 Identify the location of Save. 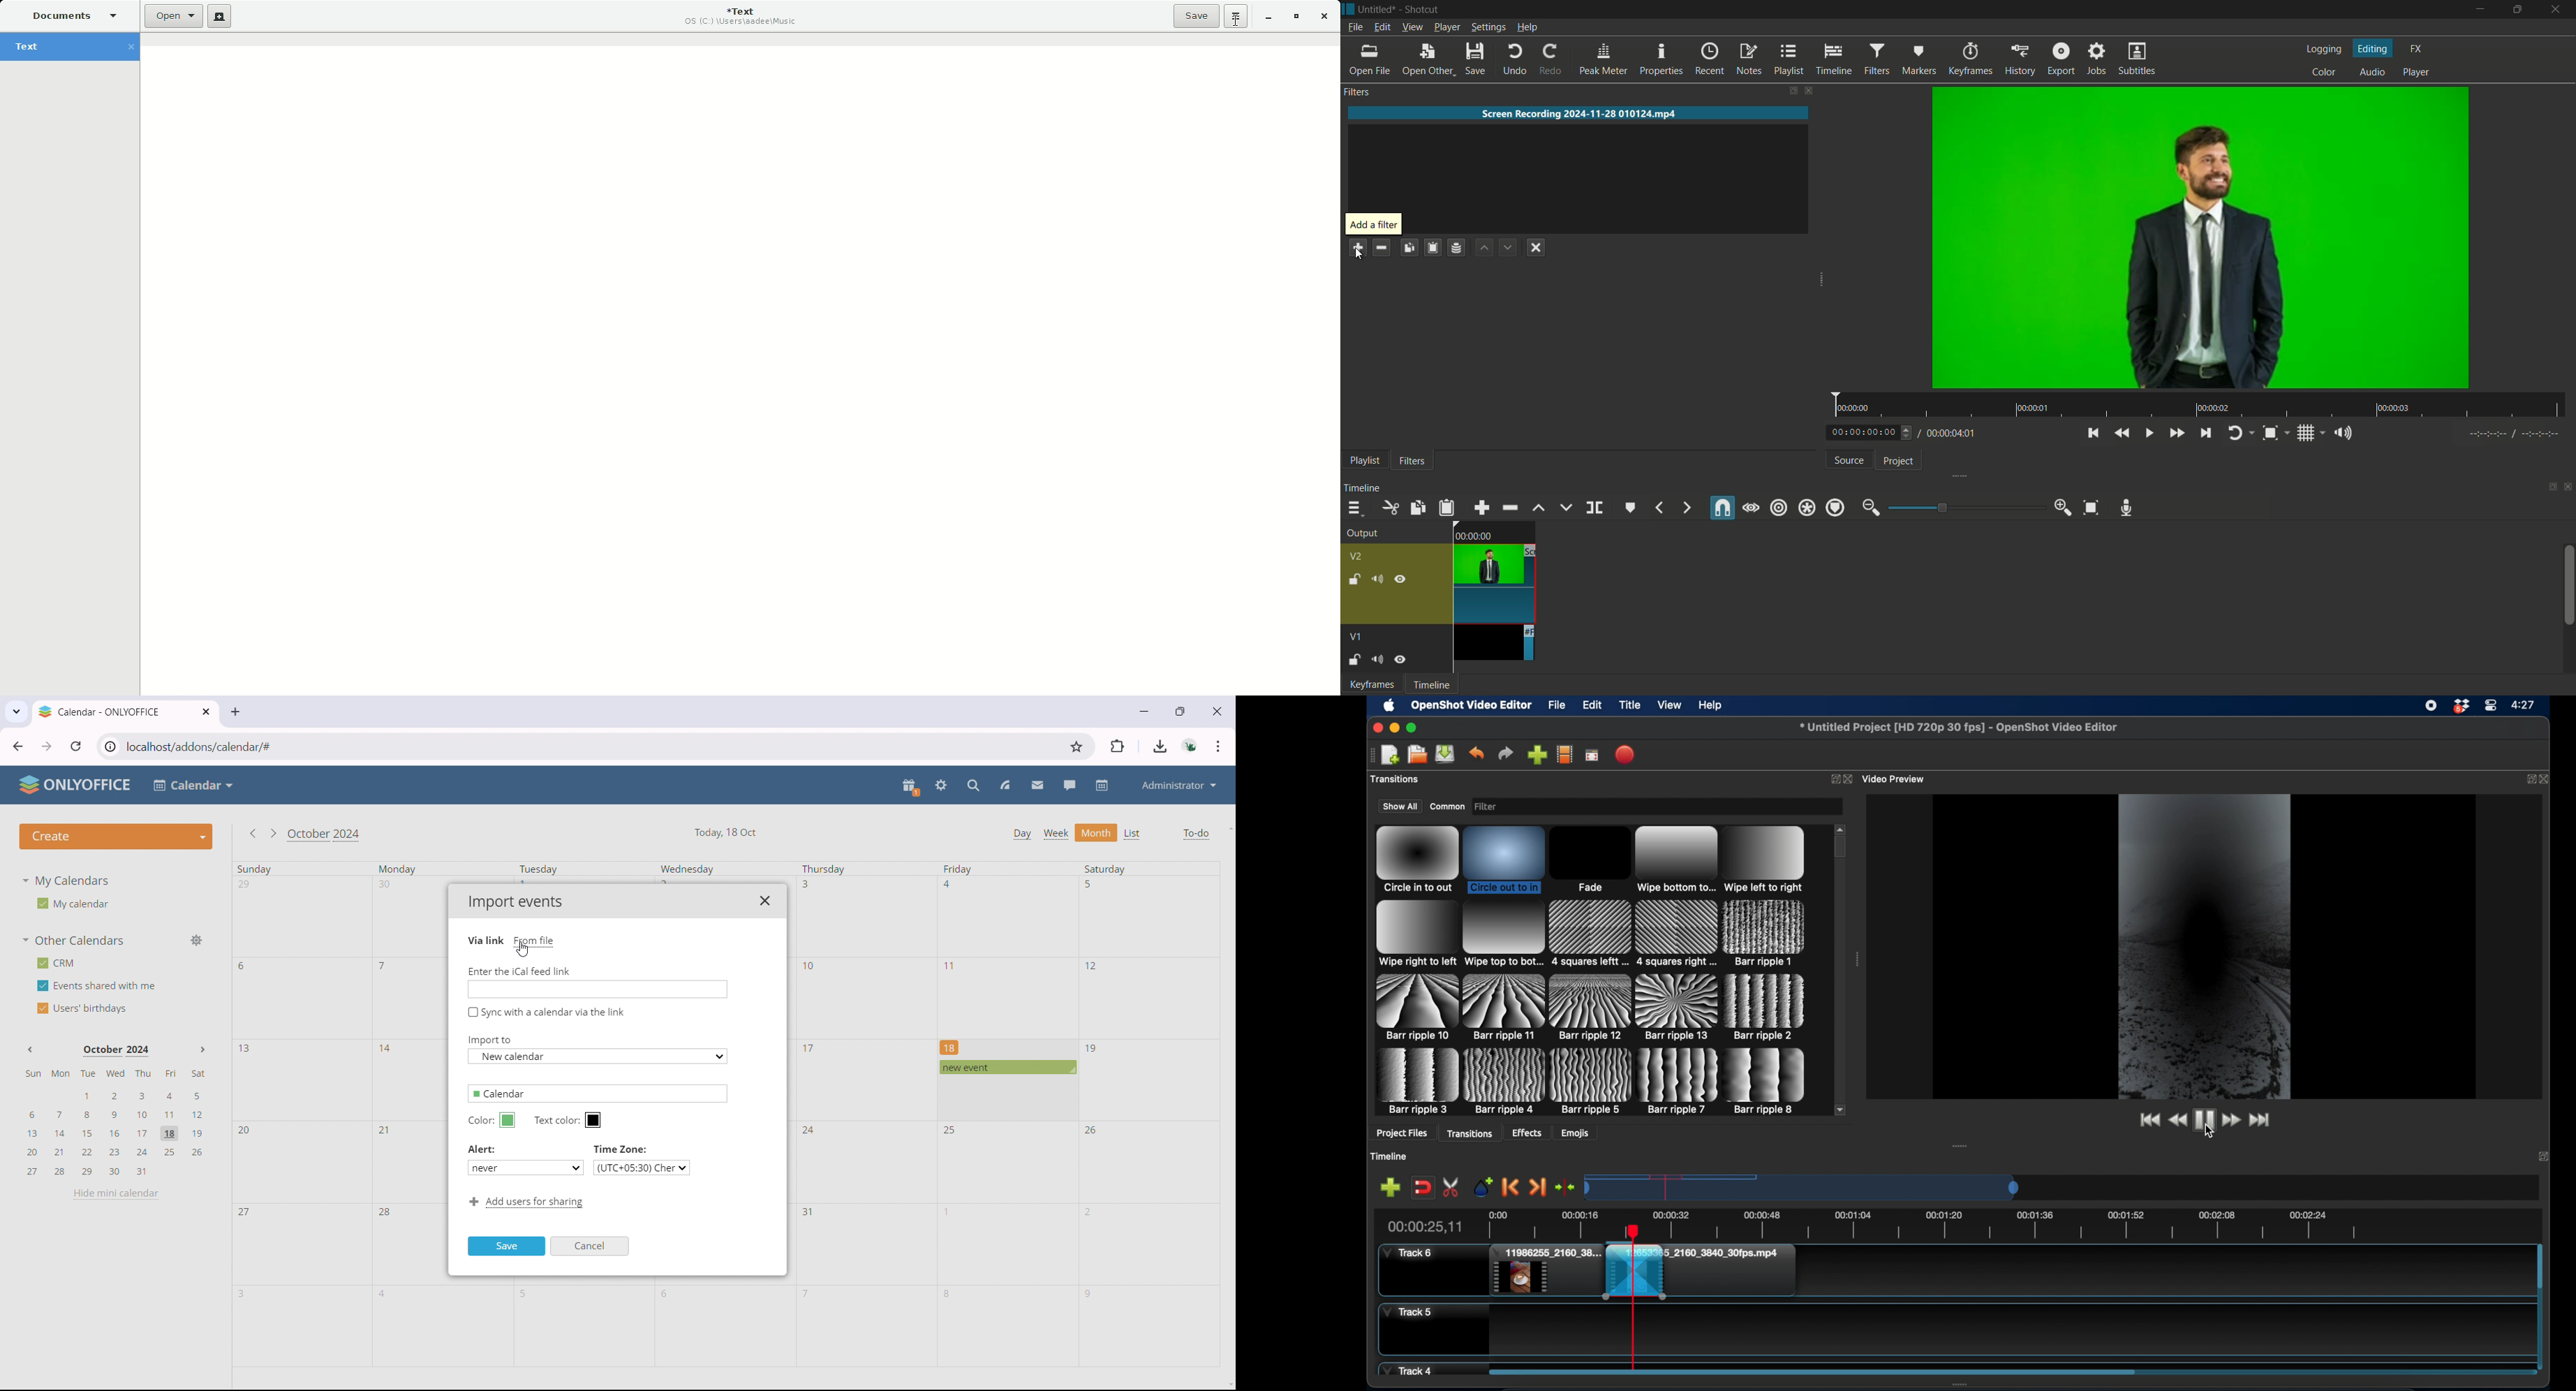
(506, 1246).